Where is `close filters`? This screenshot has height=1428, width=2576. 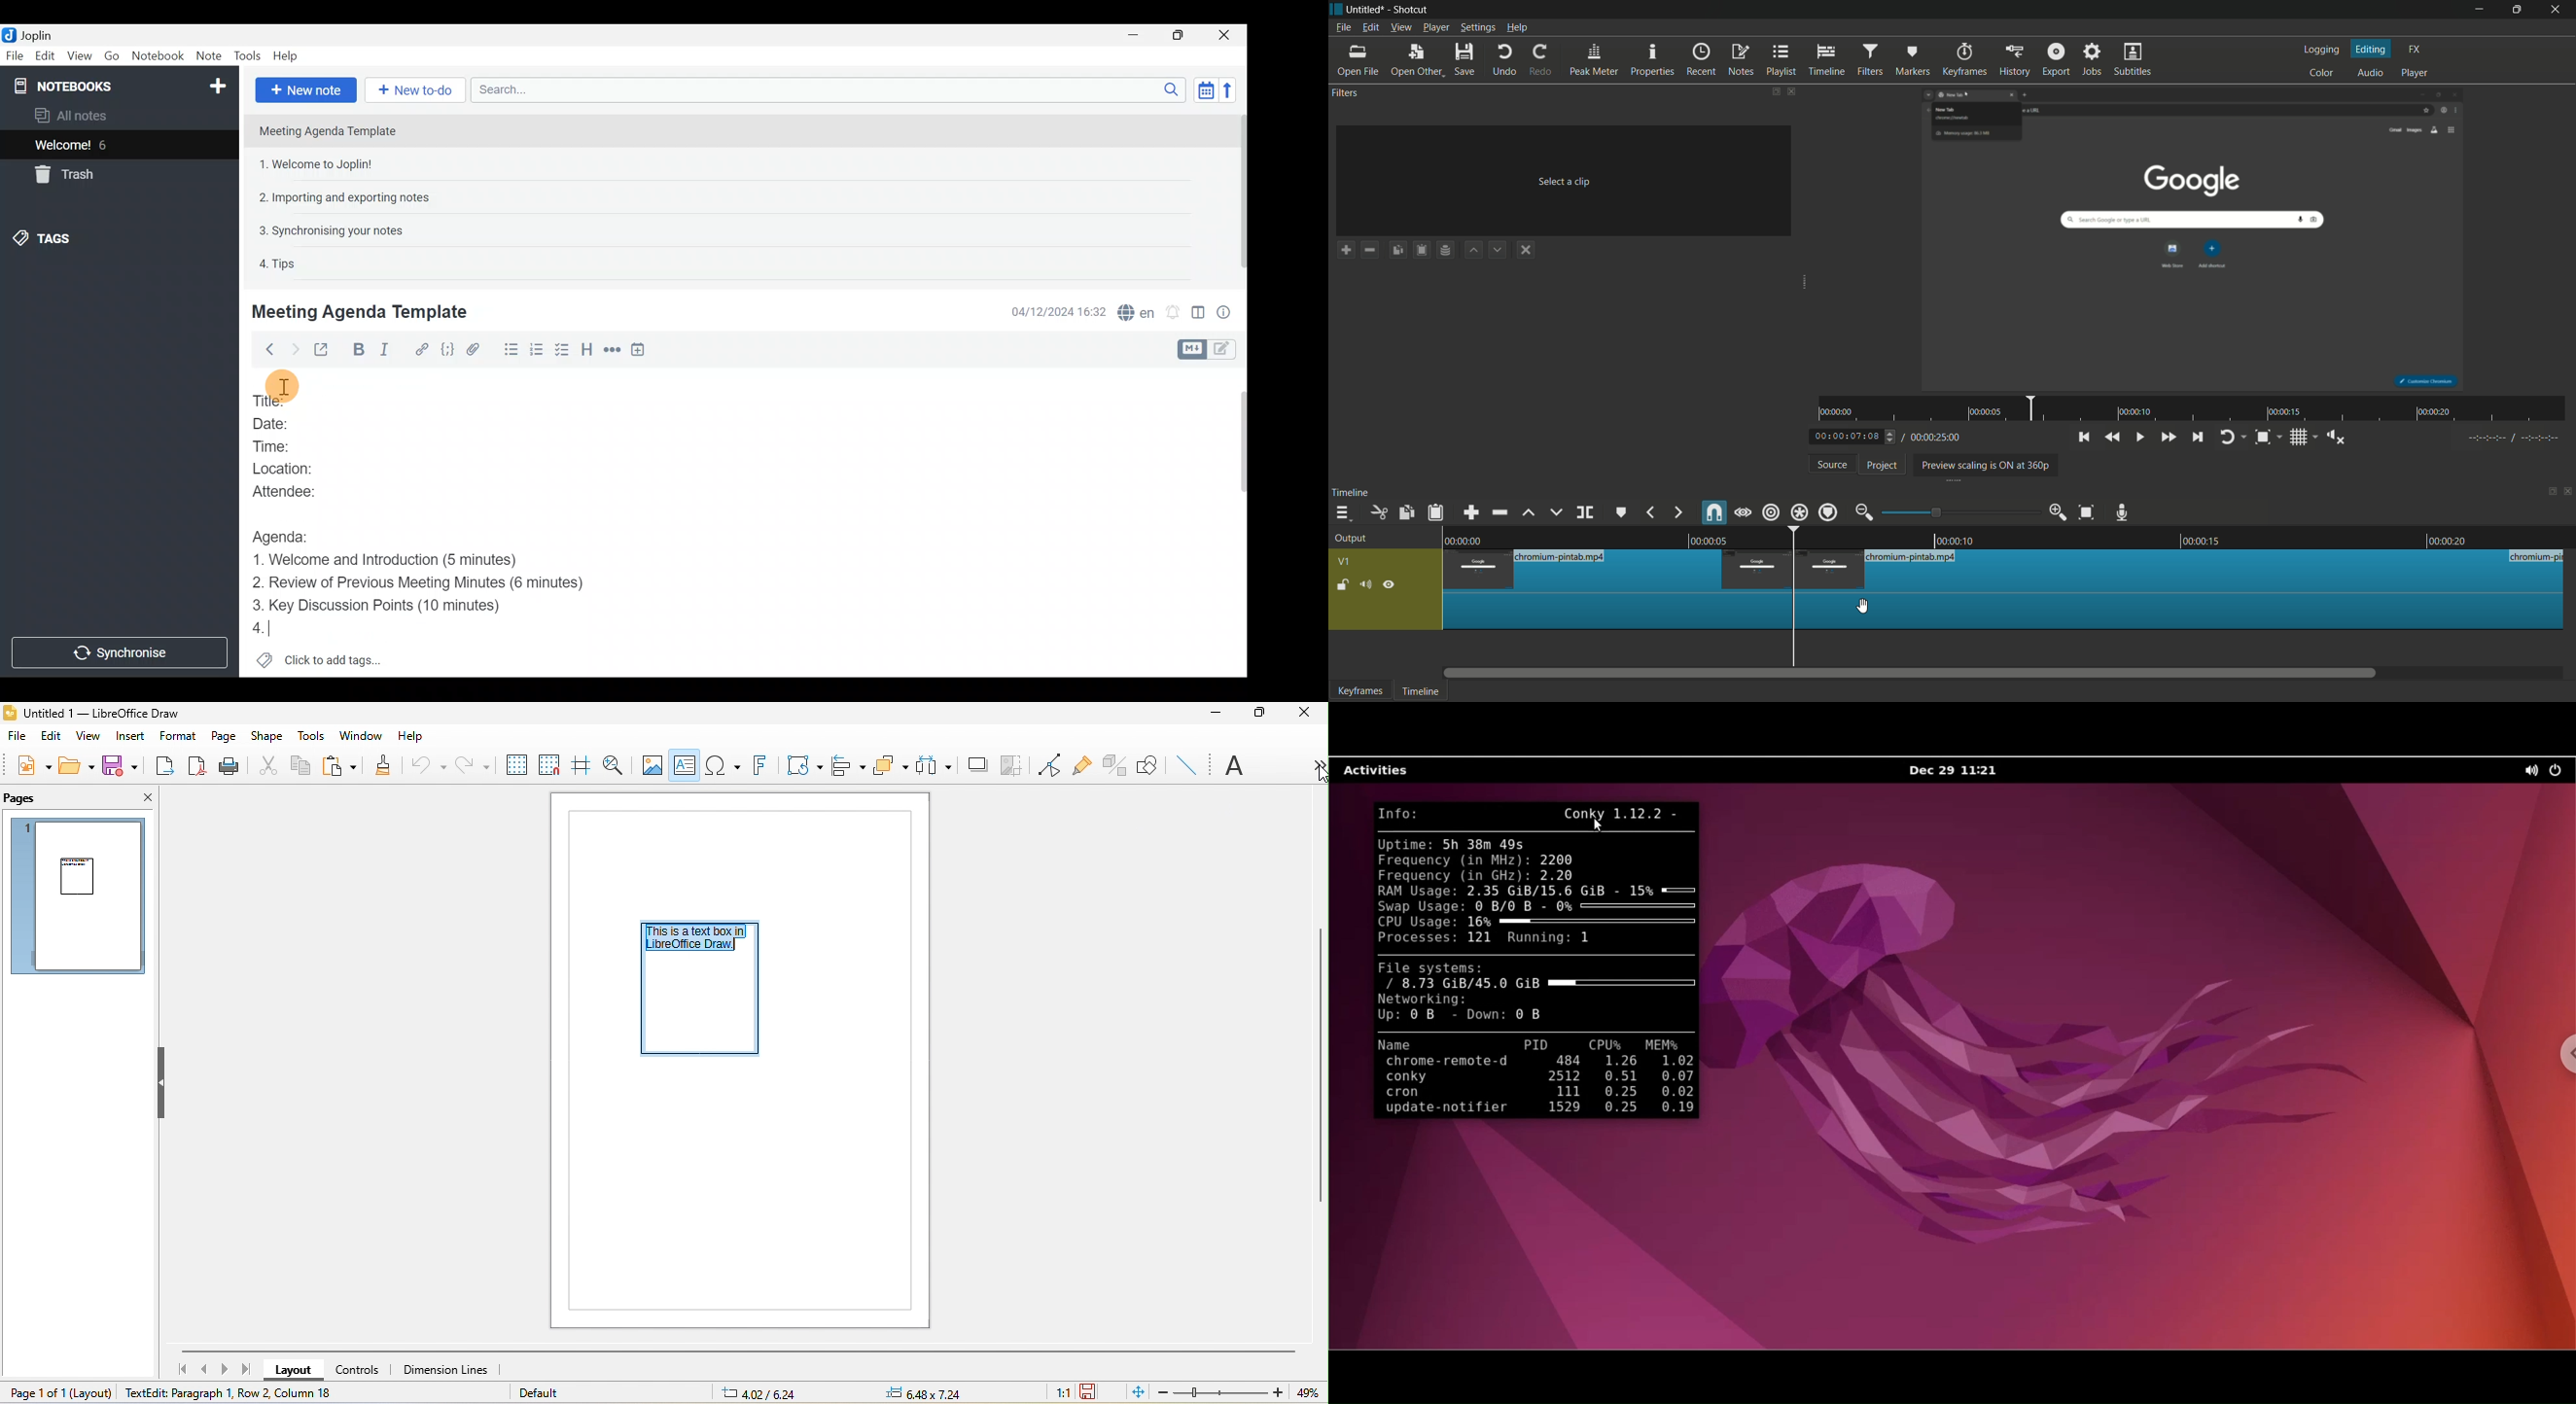 close filters is located at coordinates (1792, 91).